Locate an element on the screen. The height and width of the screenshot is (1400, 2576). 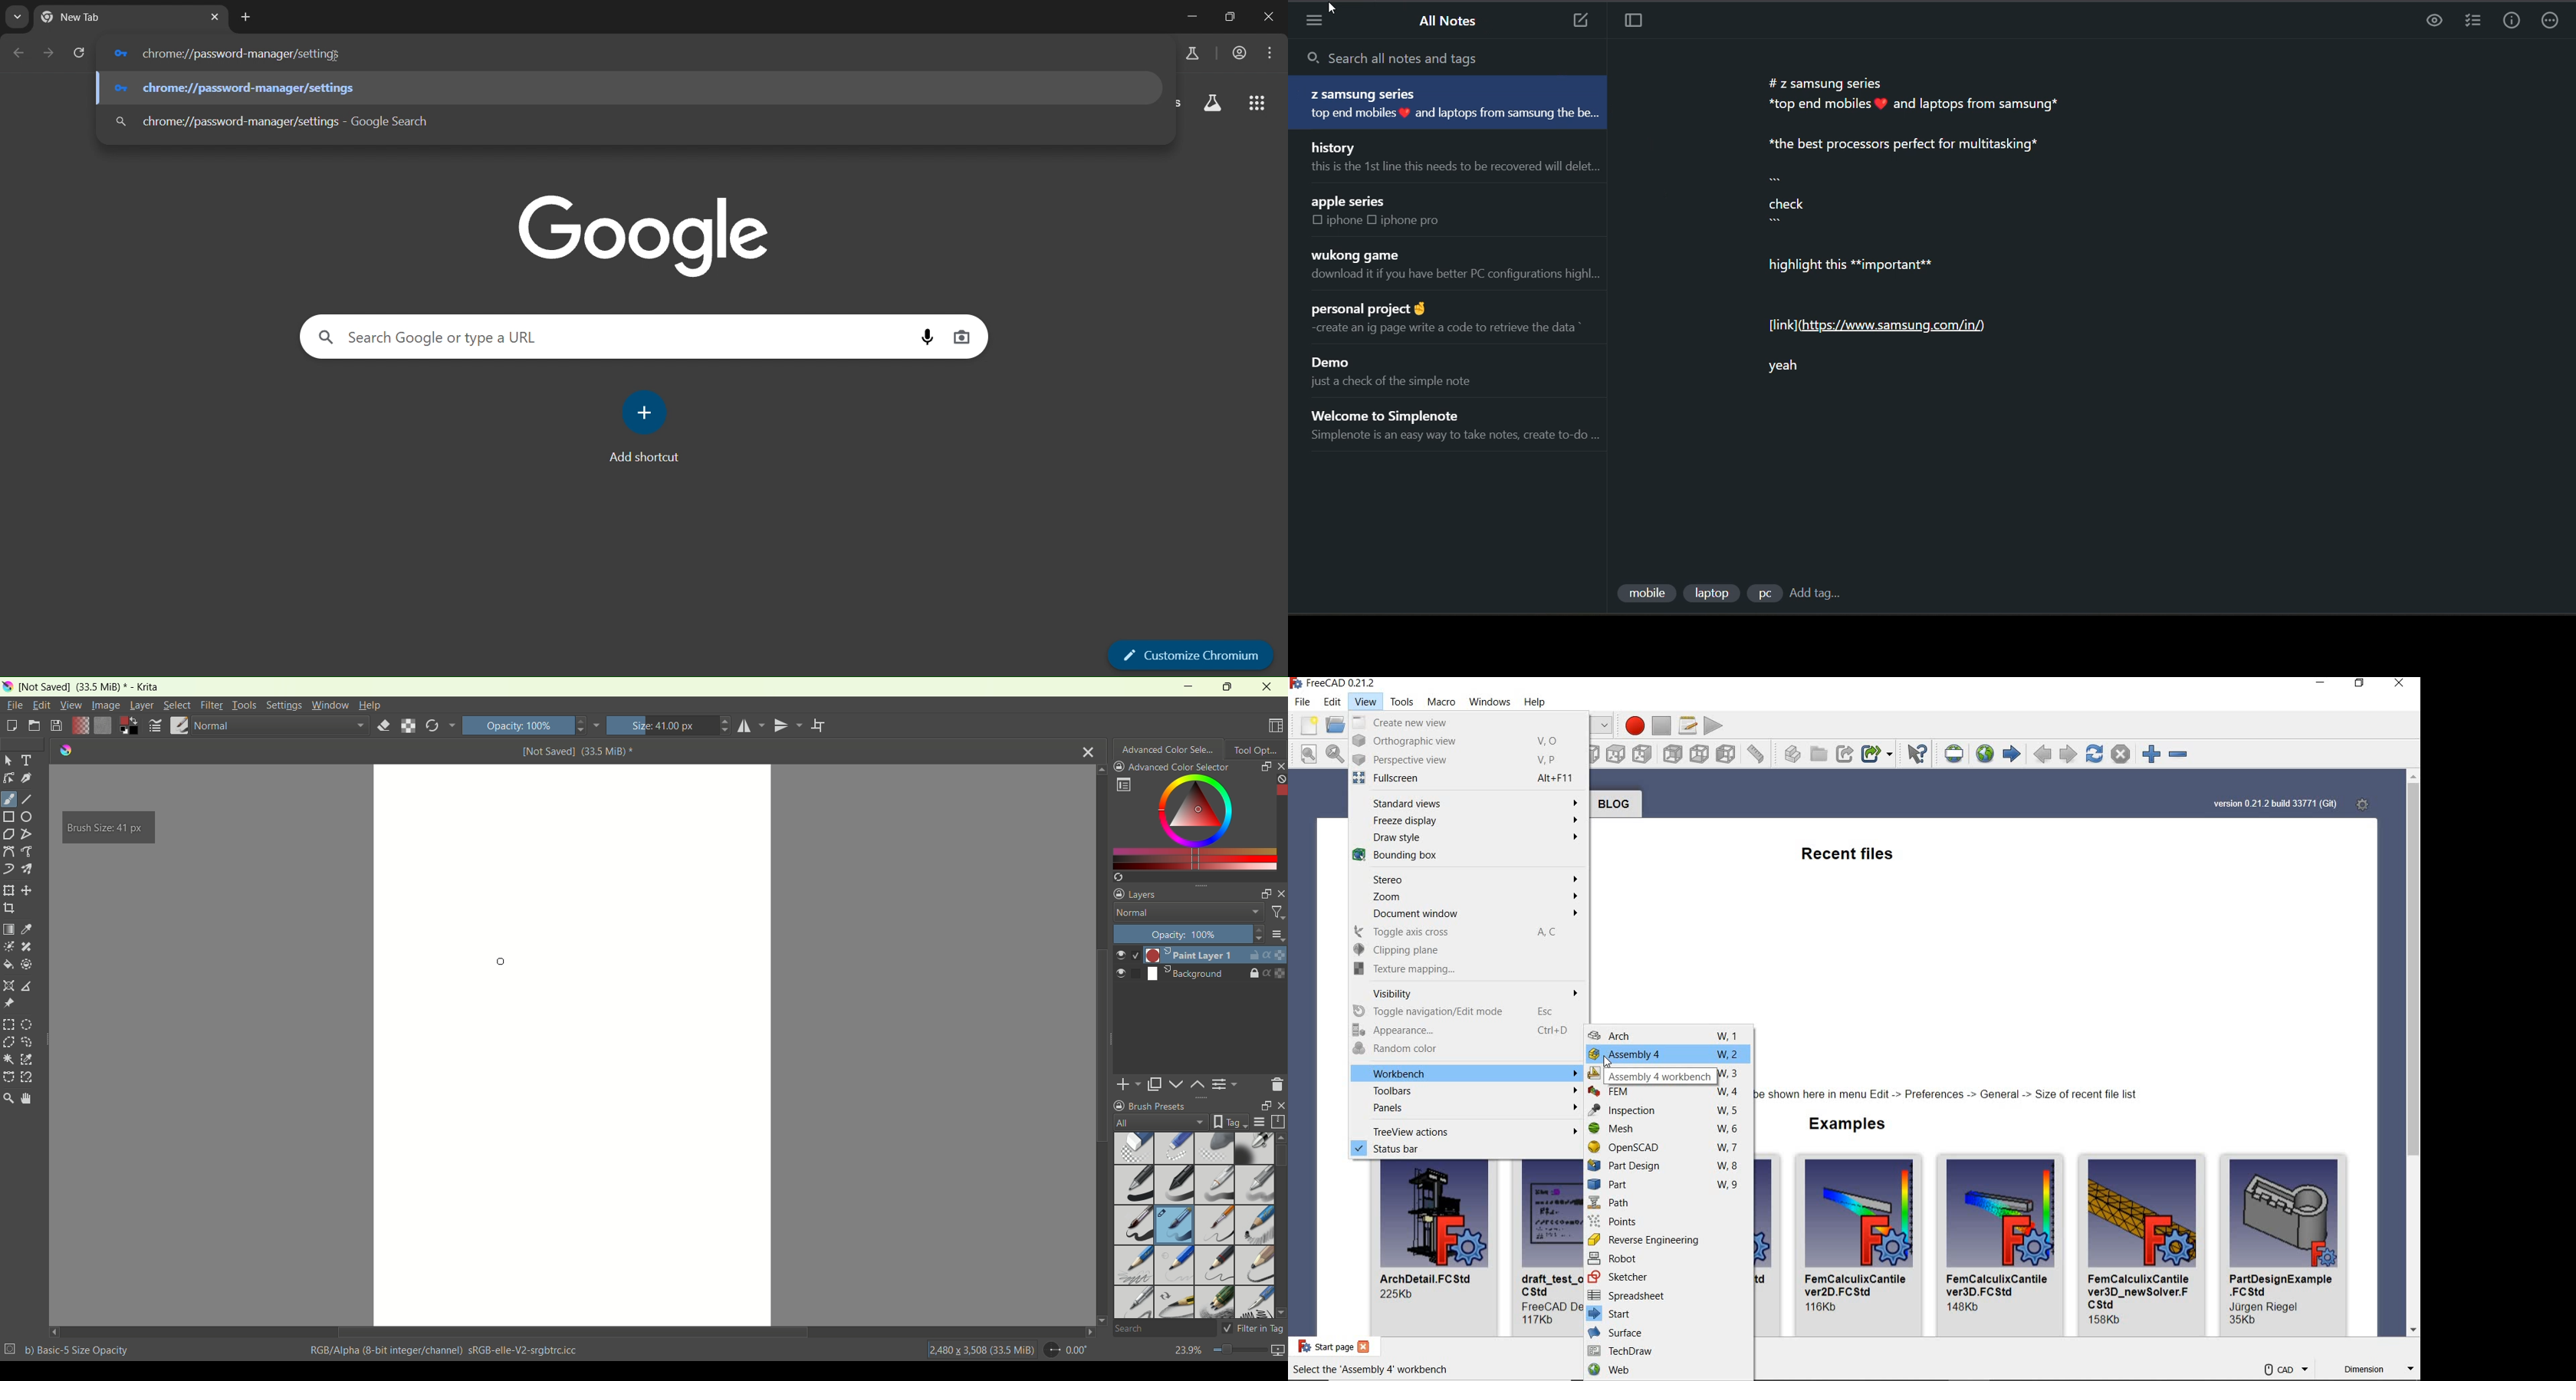
panels is located at coordinates (1465, 1110).